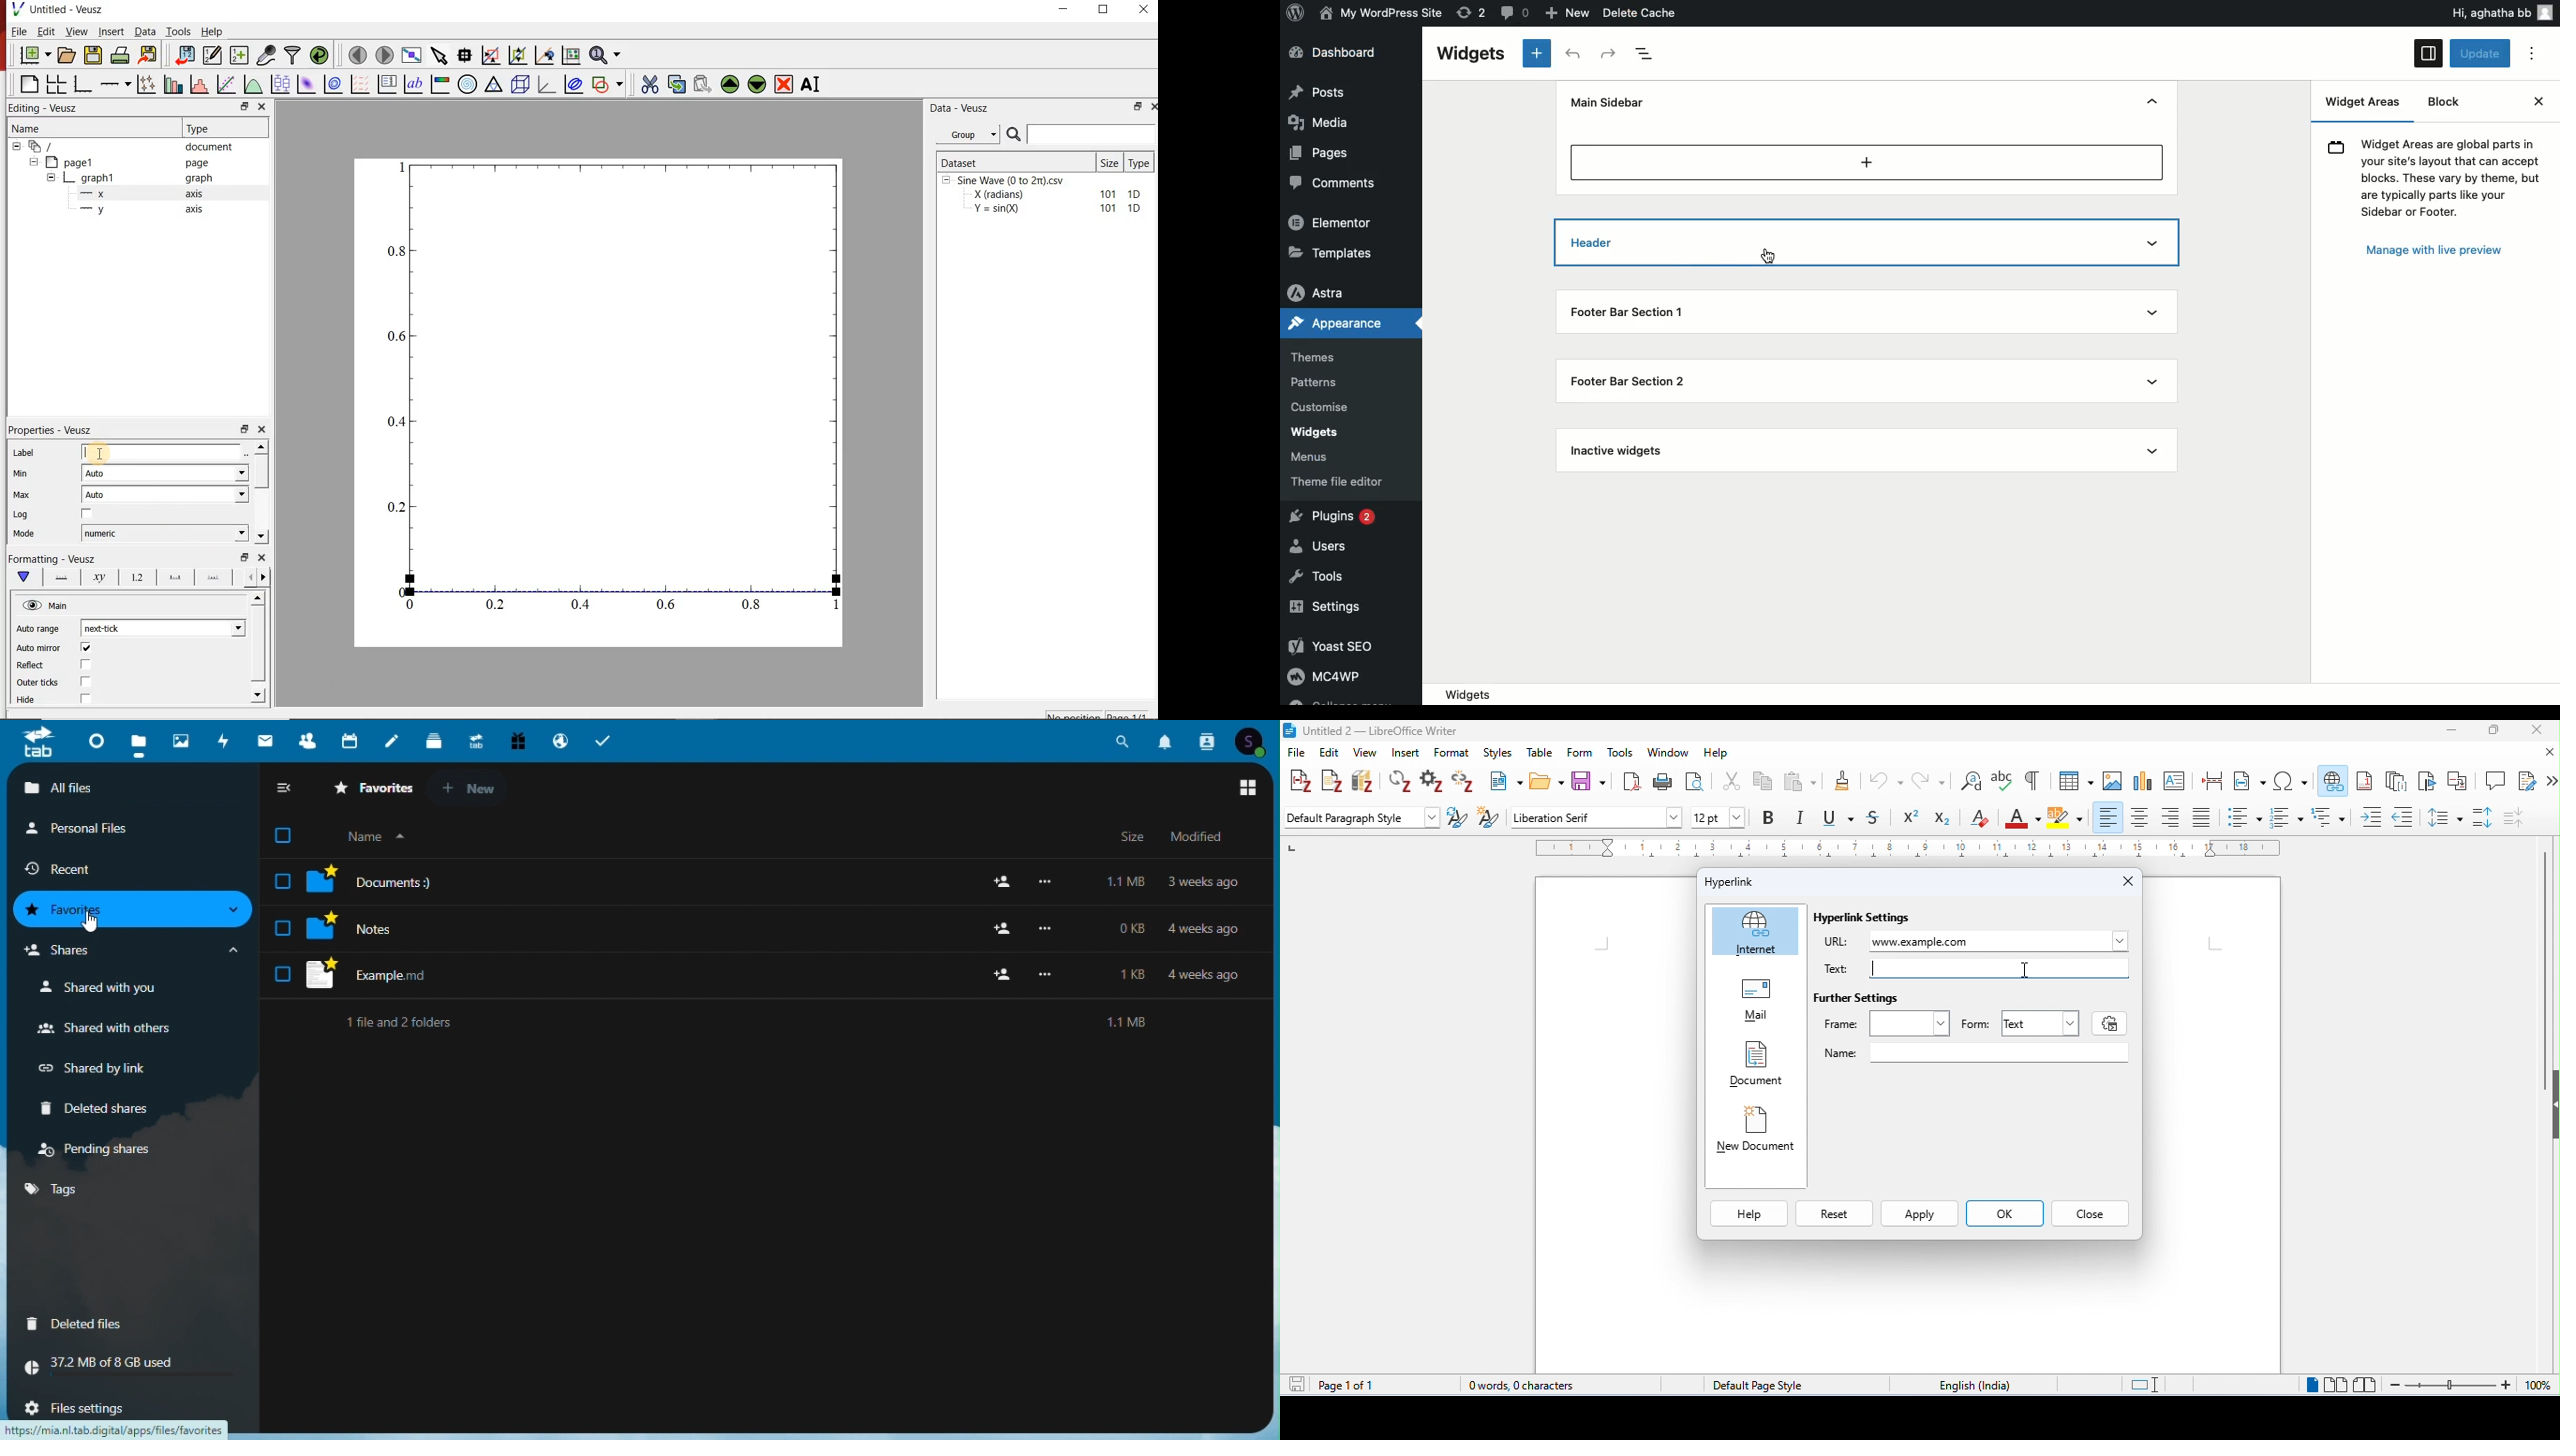  I want to click on URL, so click(117, 1430).